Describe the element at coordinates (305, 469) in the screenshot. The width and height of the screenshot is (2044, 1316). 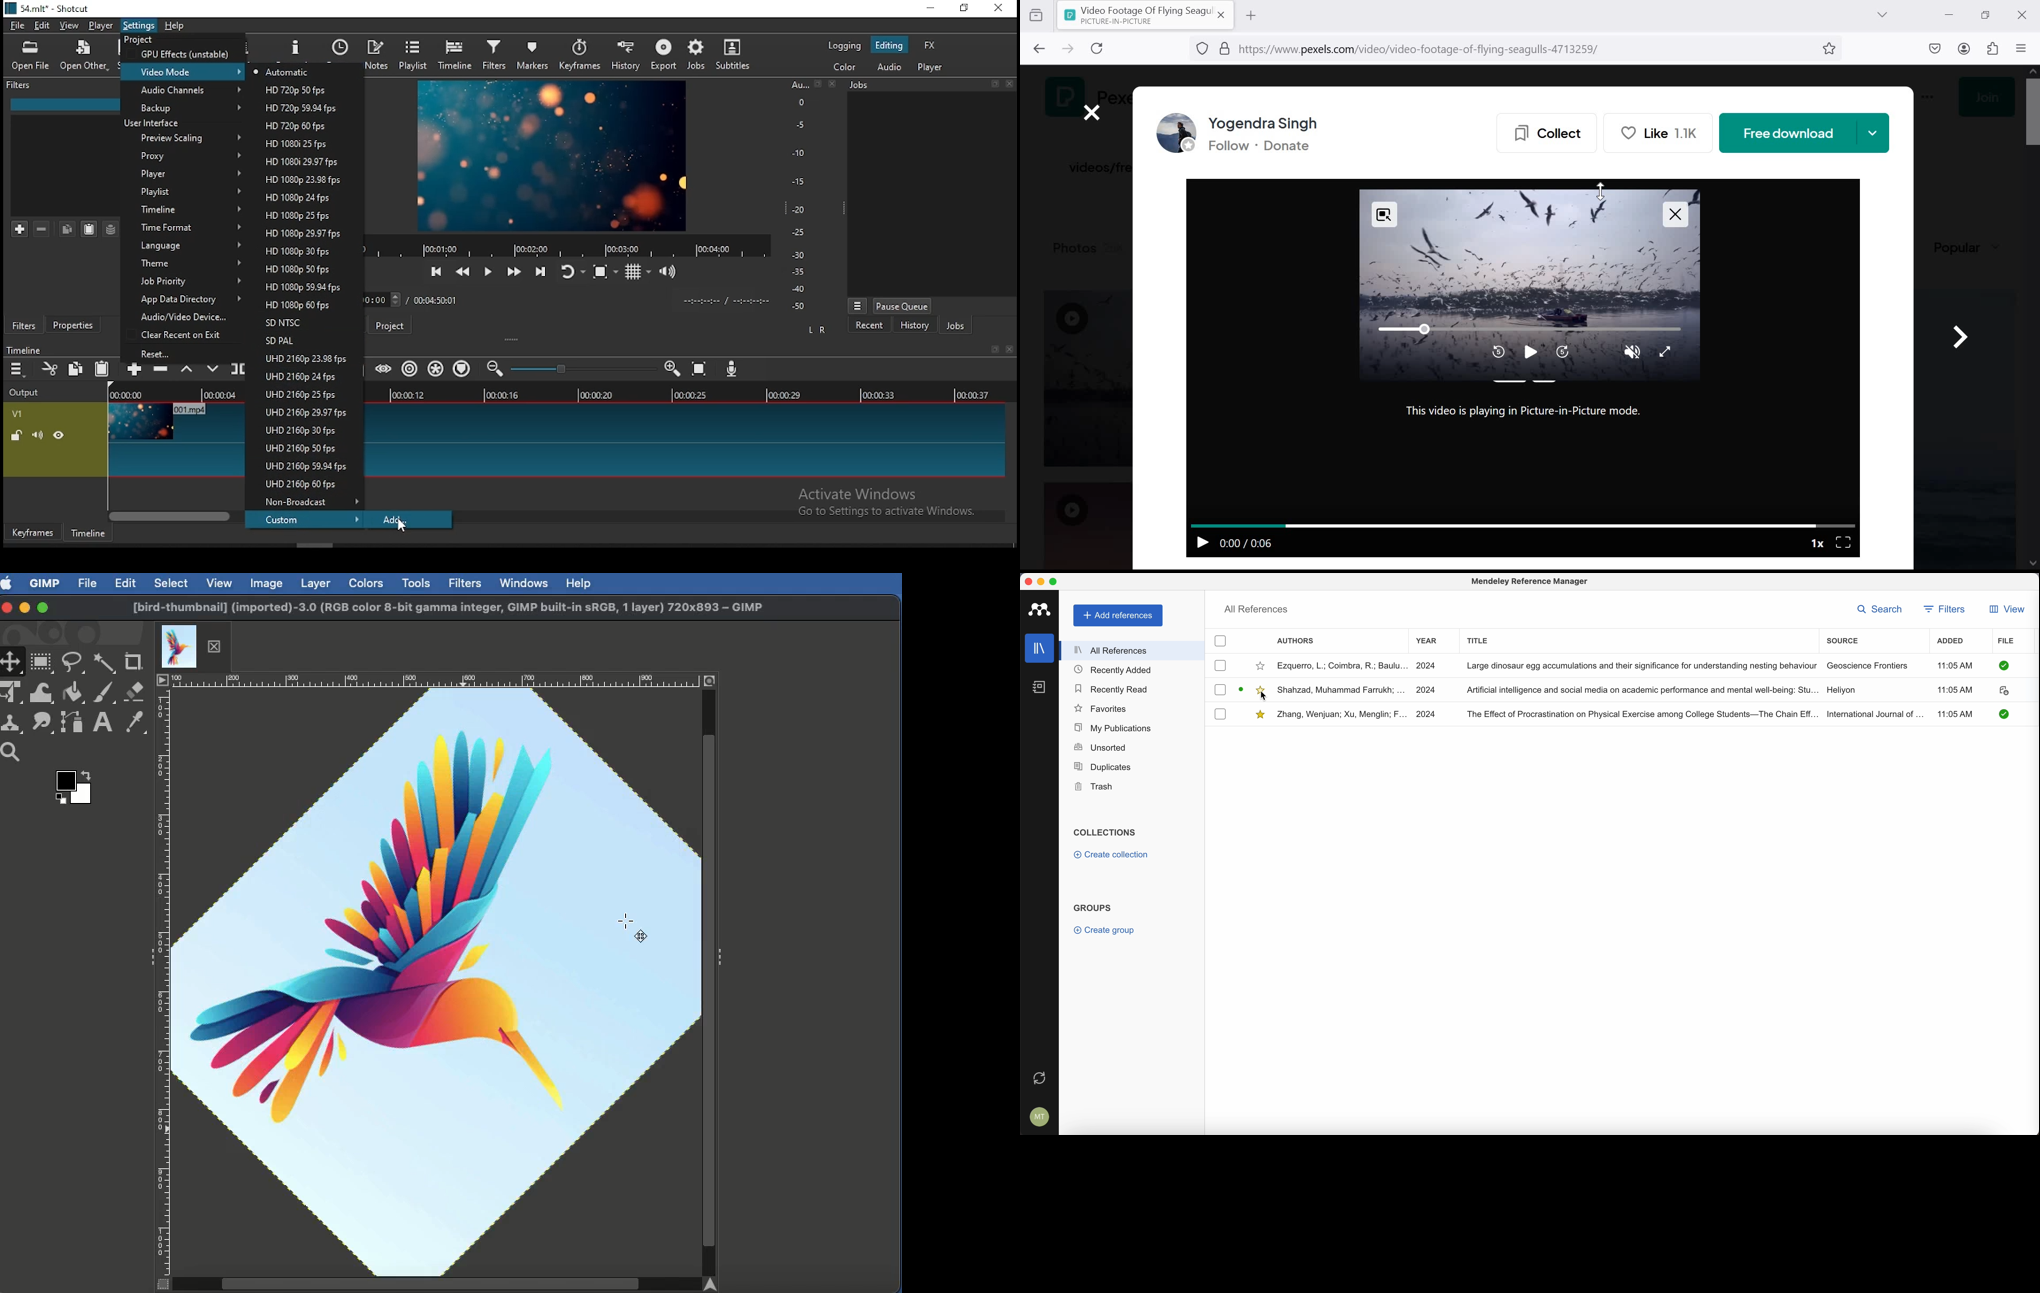
I see `resolution option` at that location.